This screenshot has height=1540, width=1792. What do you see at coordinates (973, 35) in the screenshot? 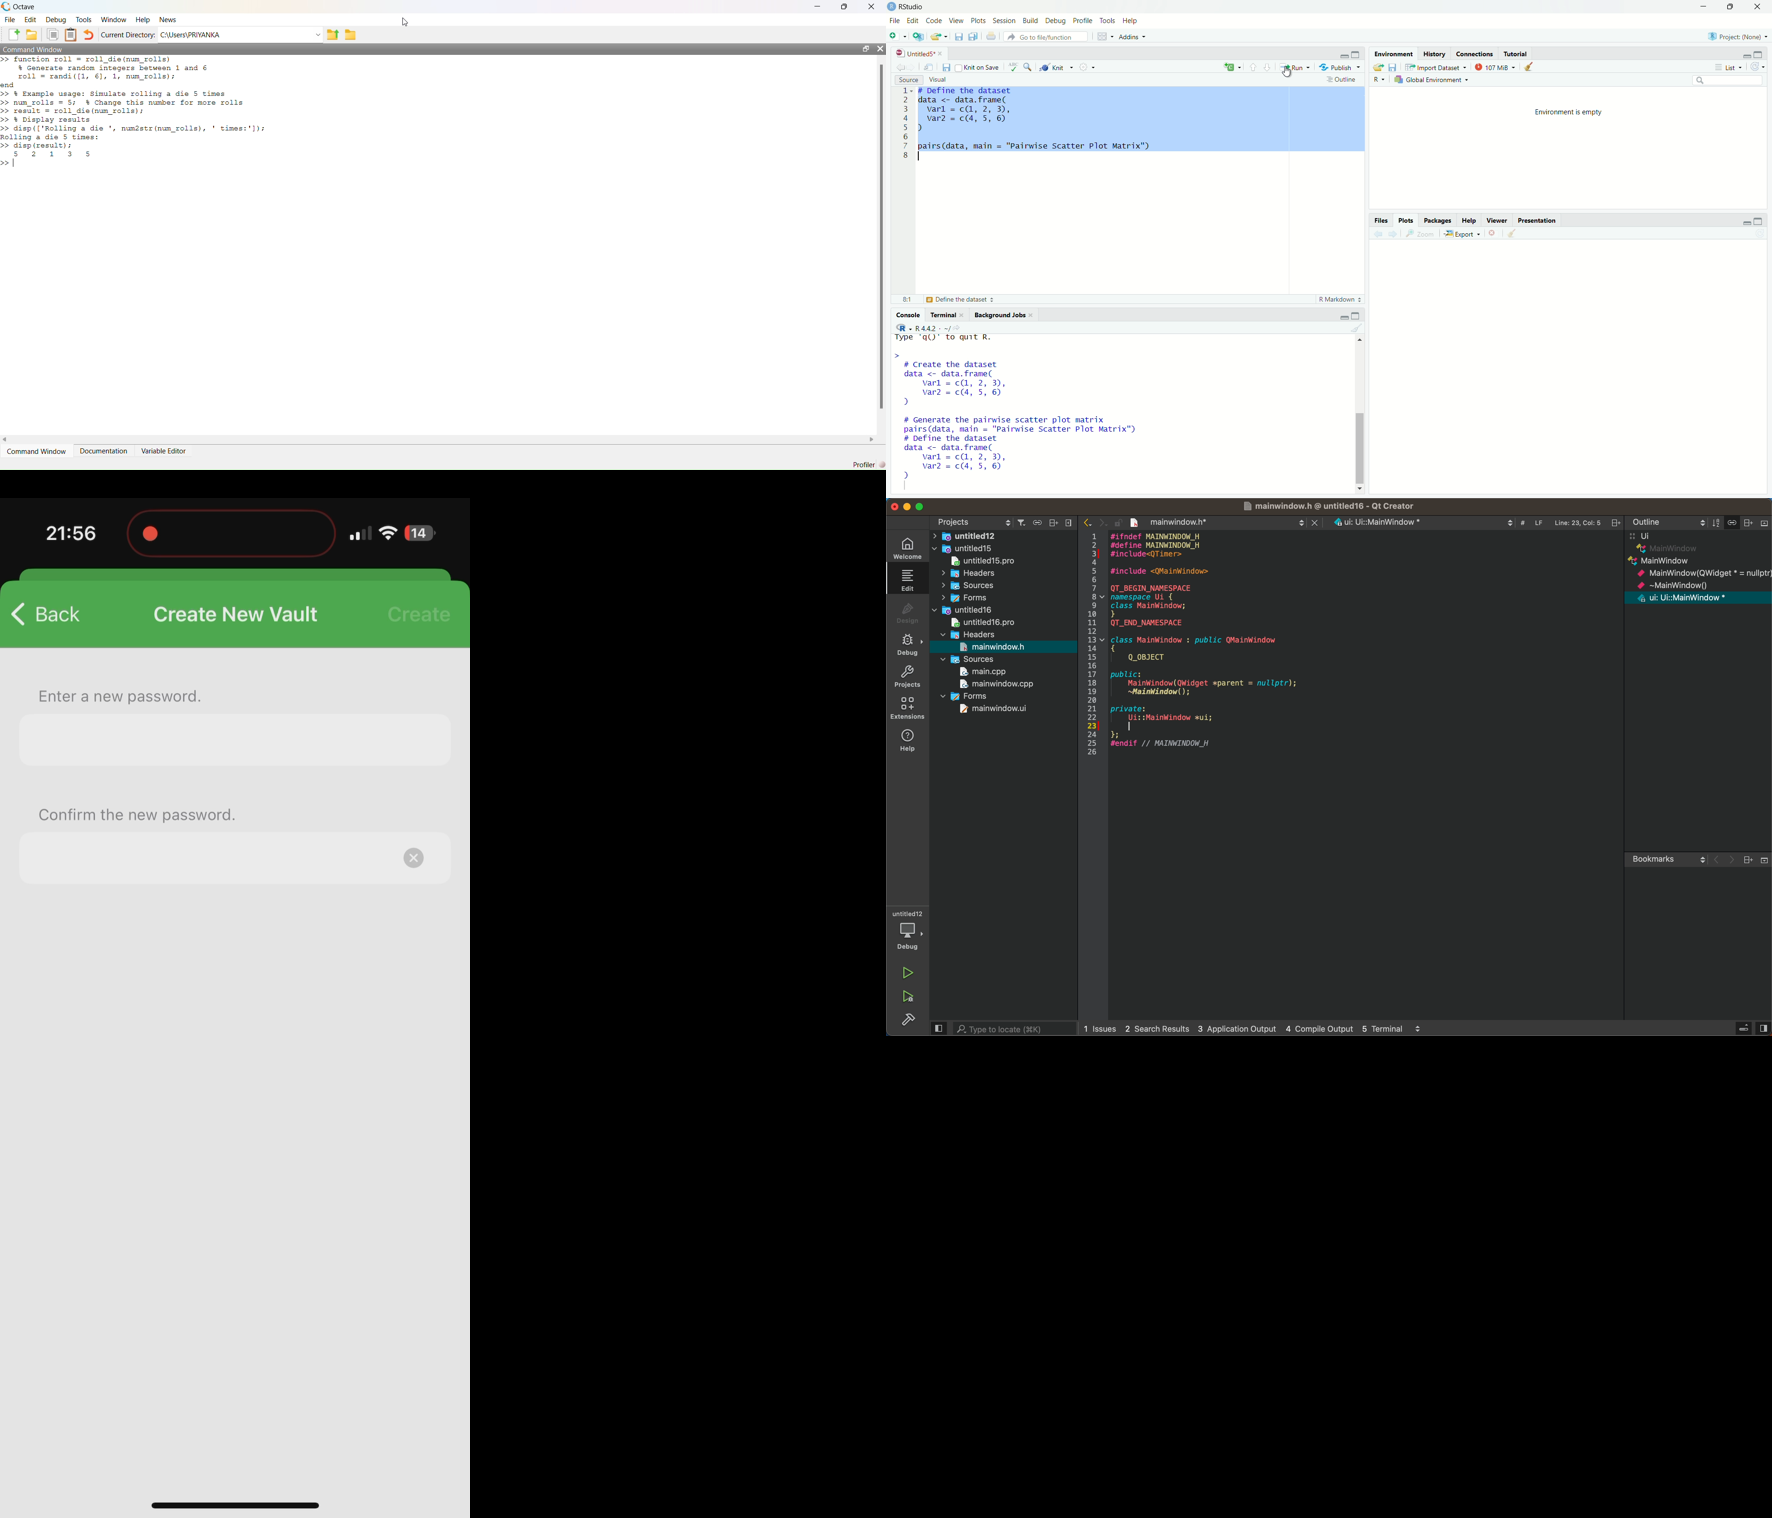
I see `Save all open documents (Ctrl + Alt + S)` at bounding box center [973, 35].